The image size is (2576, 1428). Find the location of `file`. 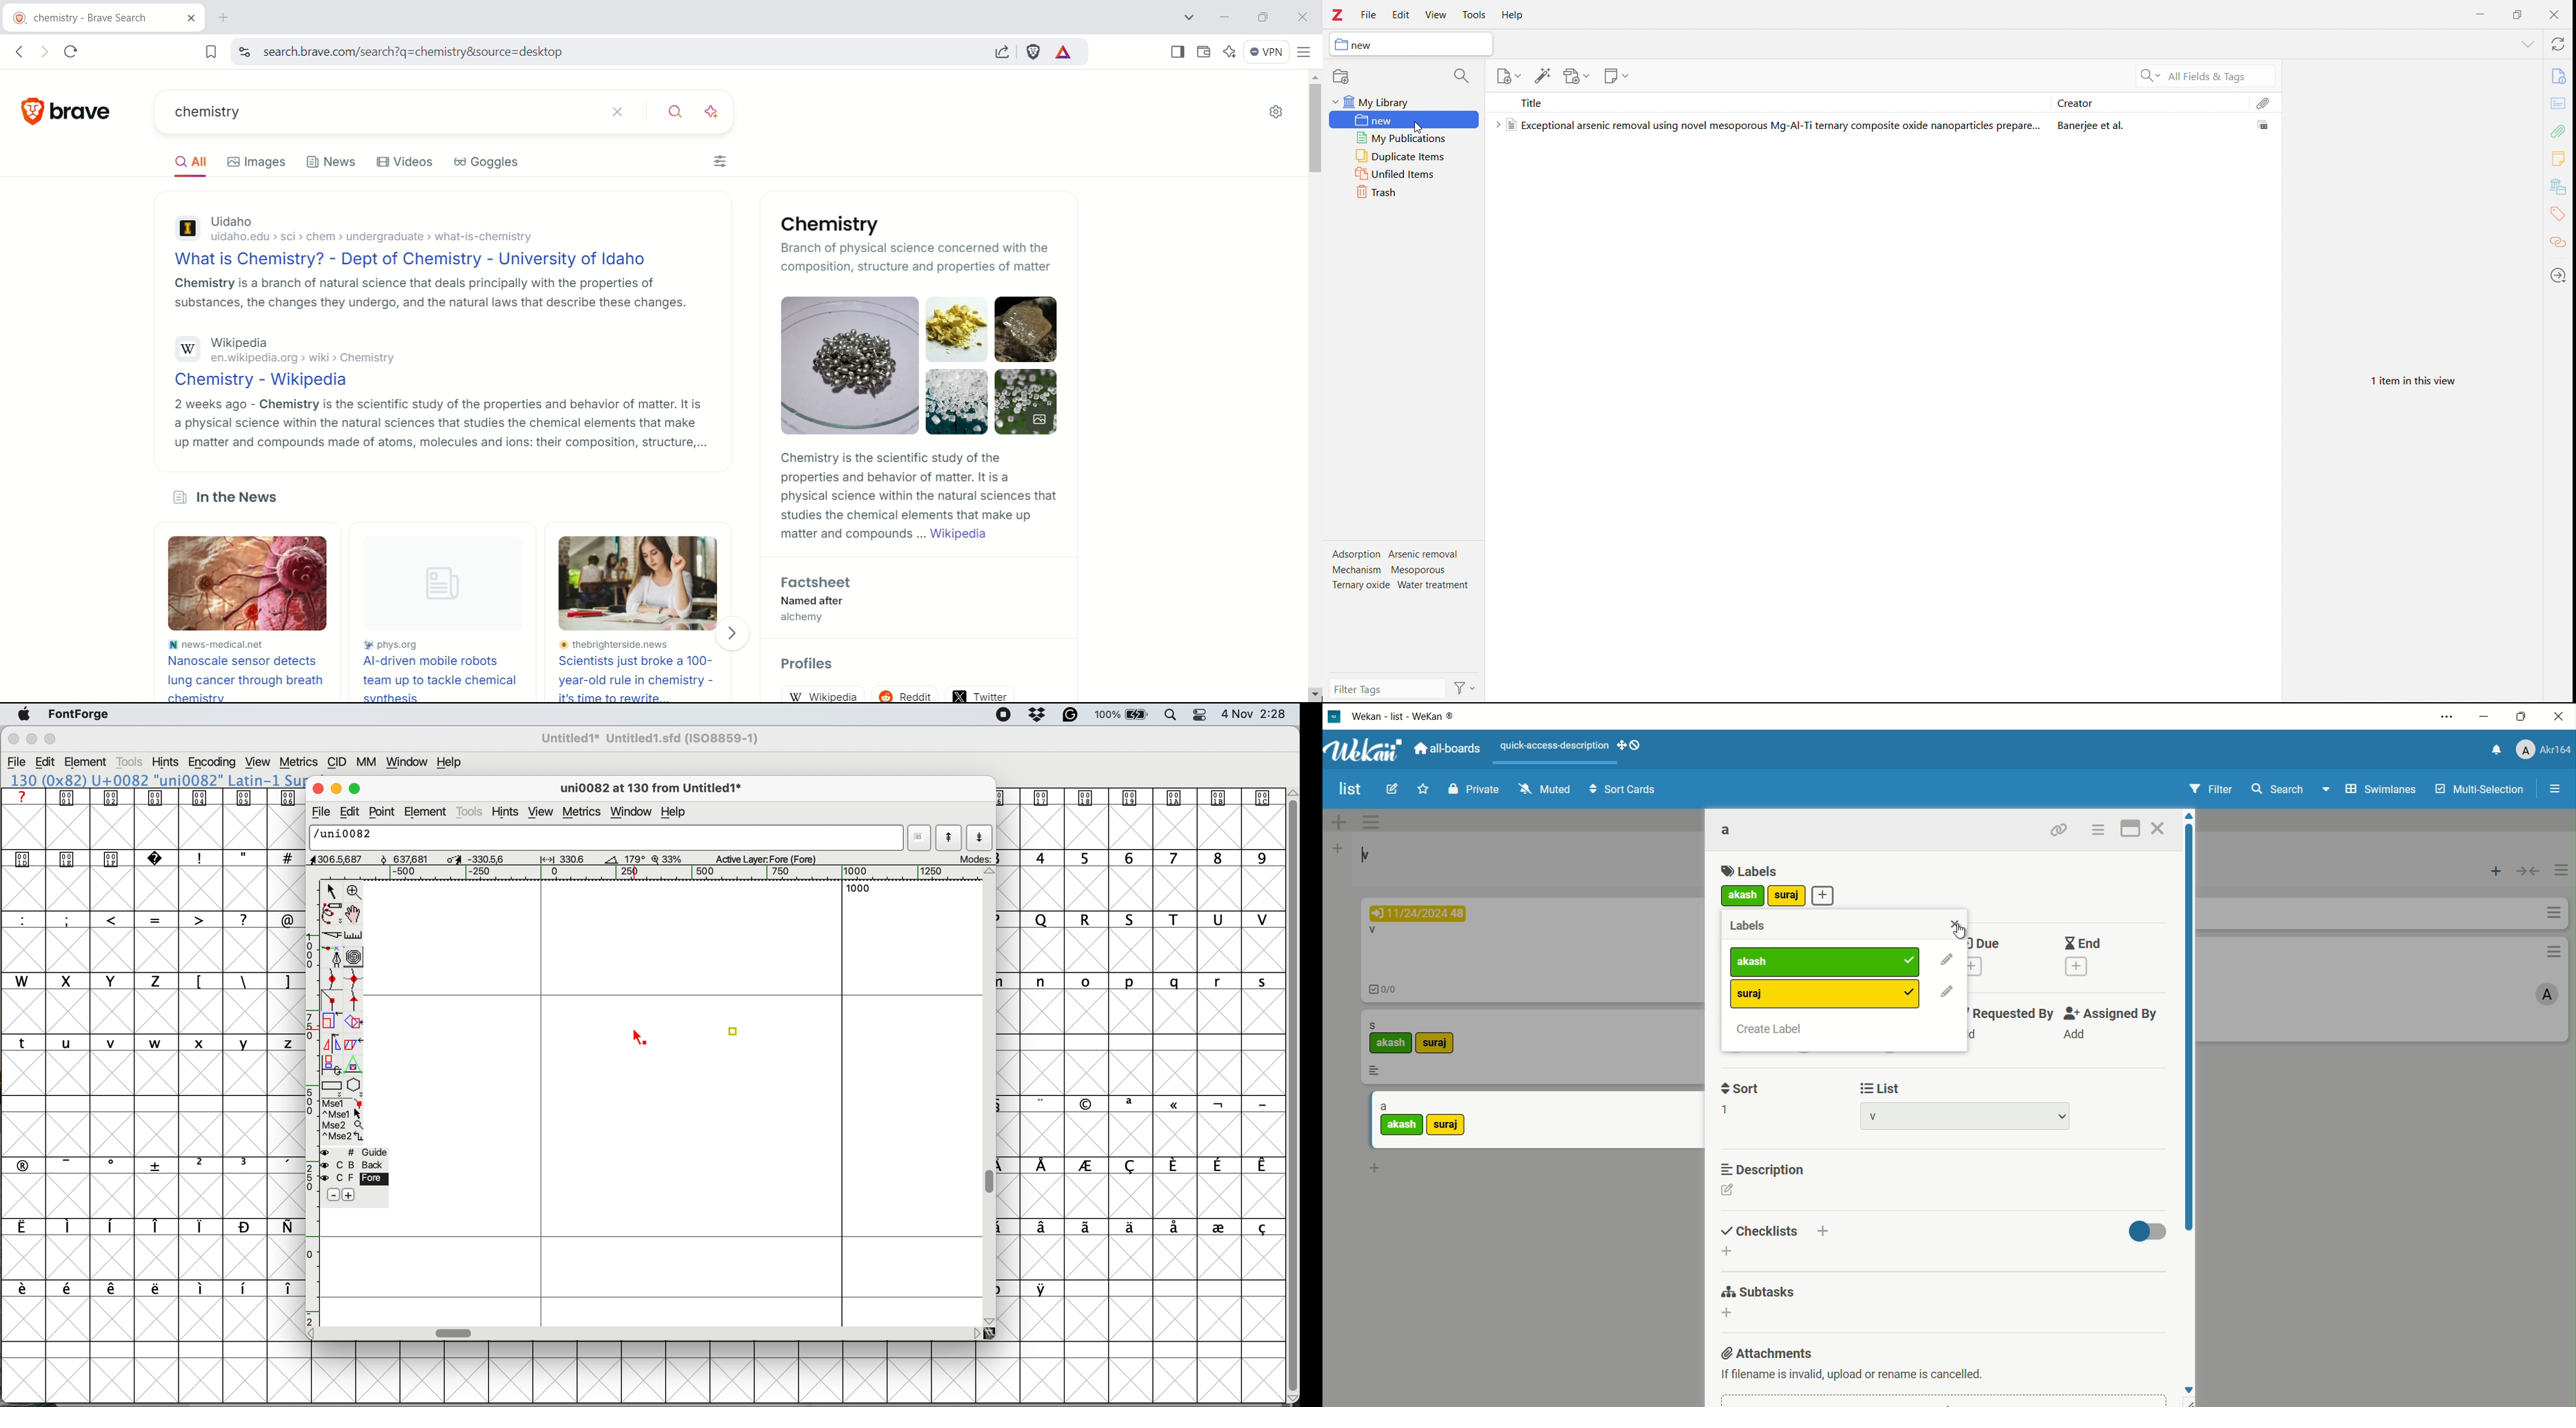

file is located at coordinates (1368, 14).